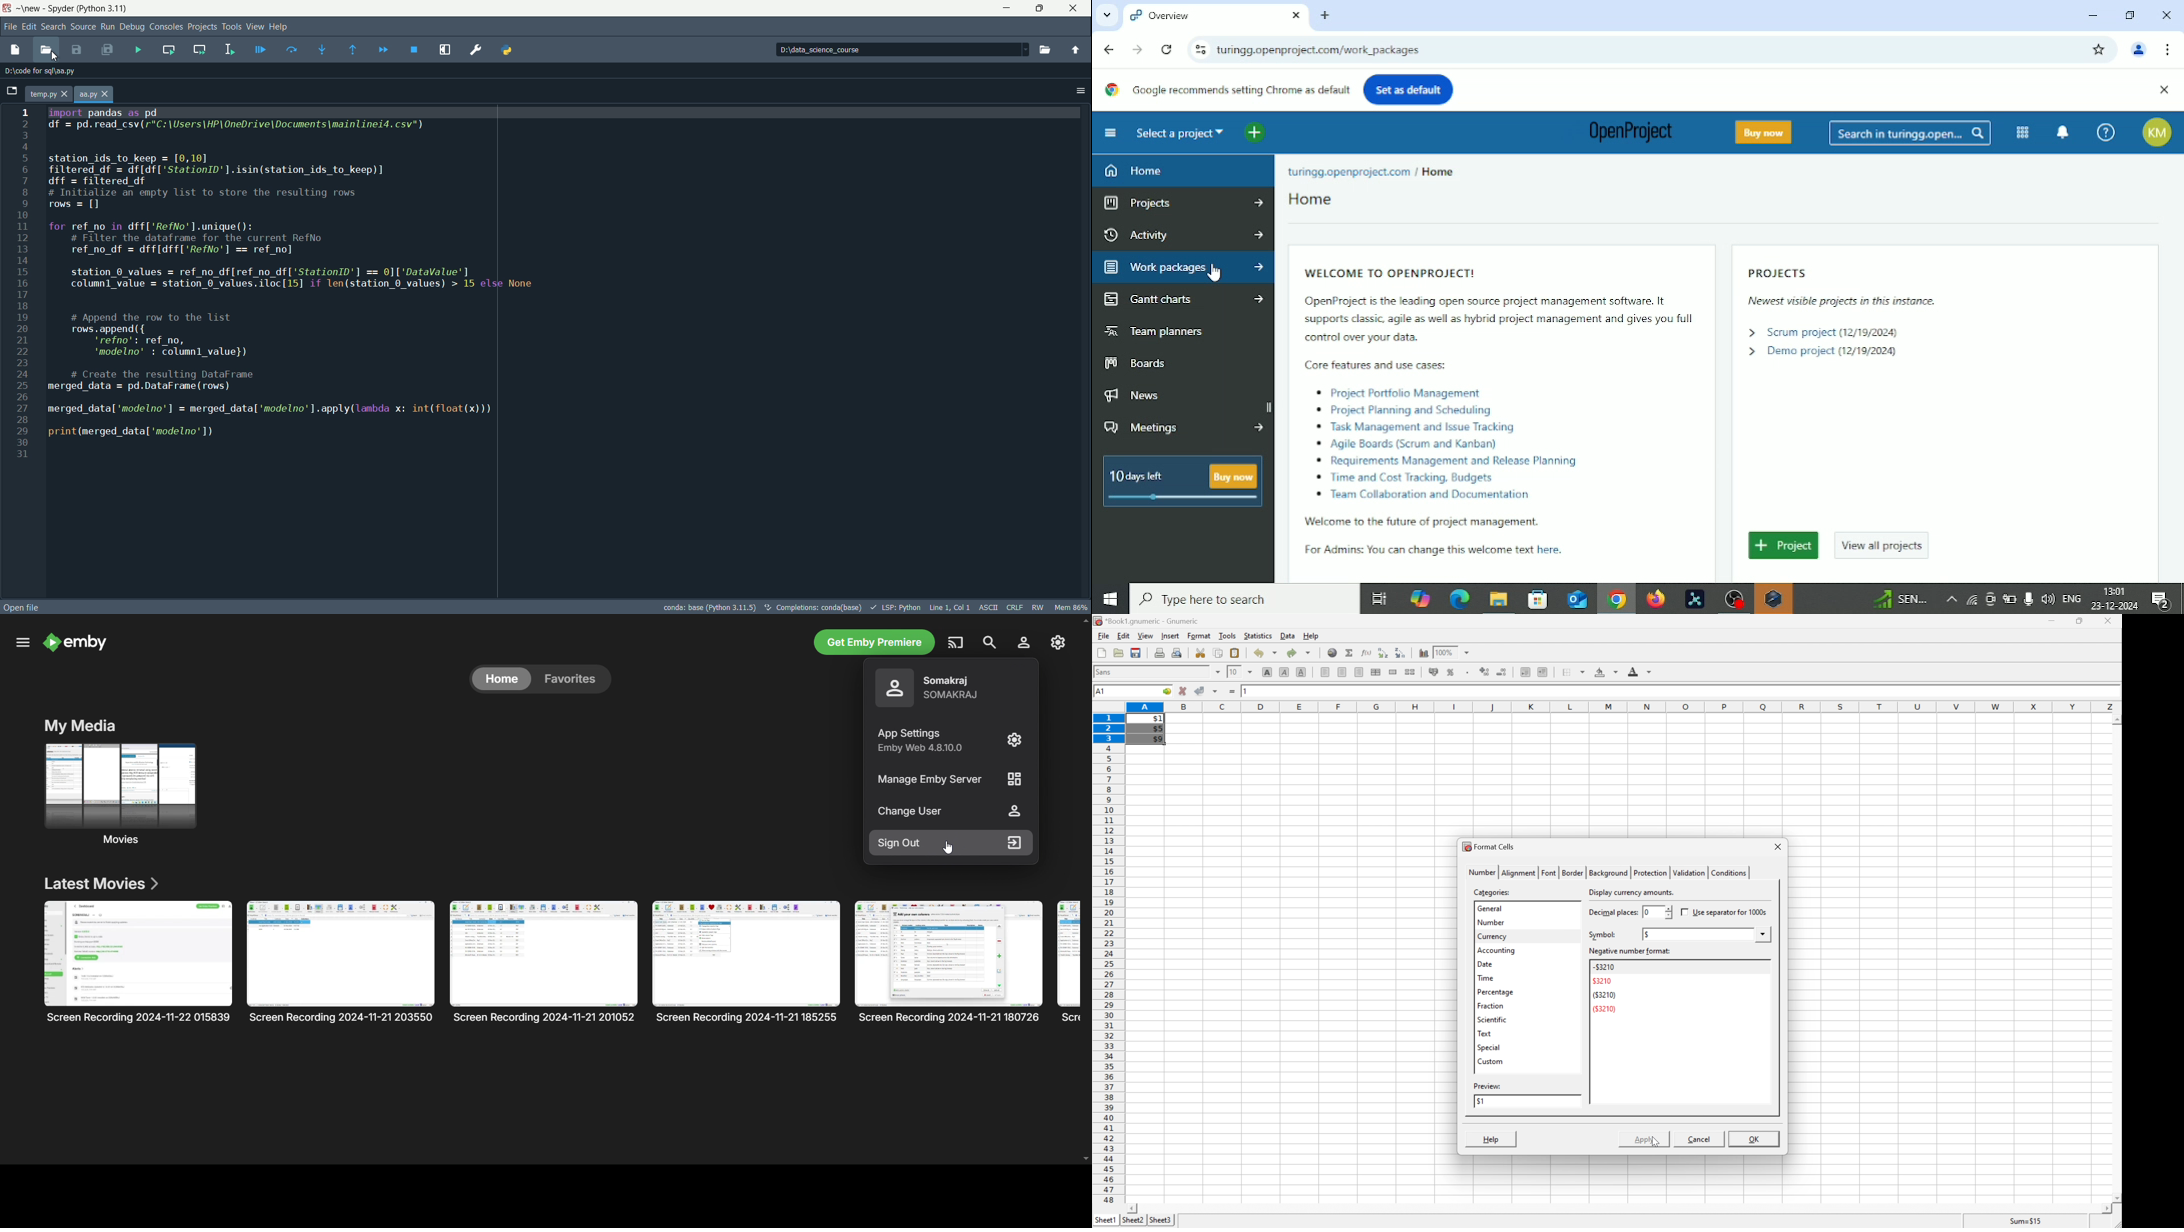 This screenshot has height=1232, width=2184. What do you see at coordinates (2139, 51) in the screenshot?
I see `Account` at bounding box center [2139, 51].